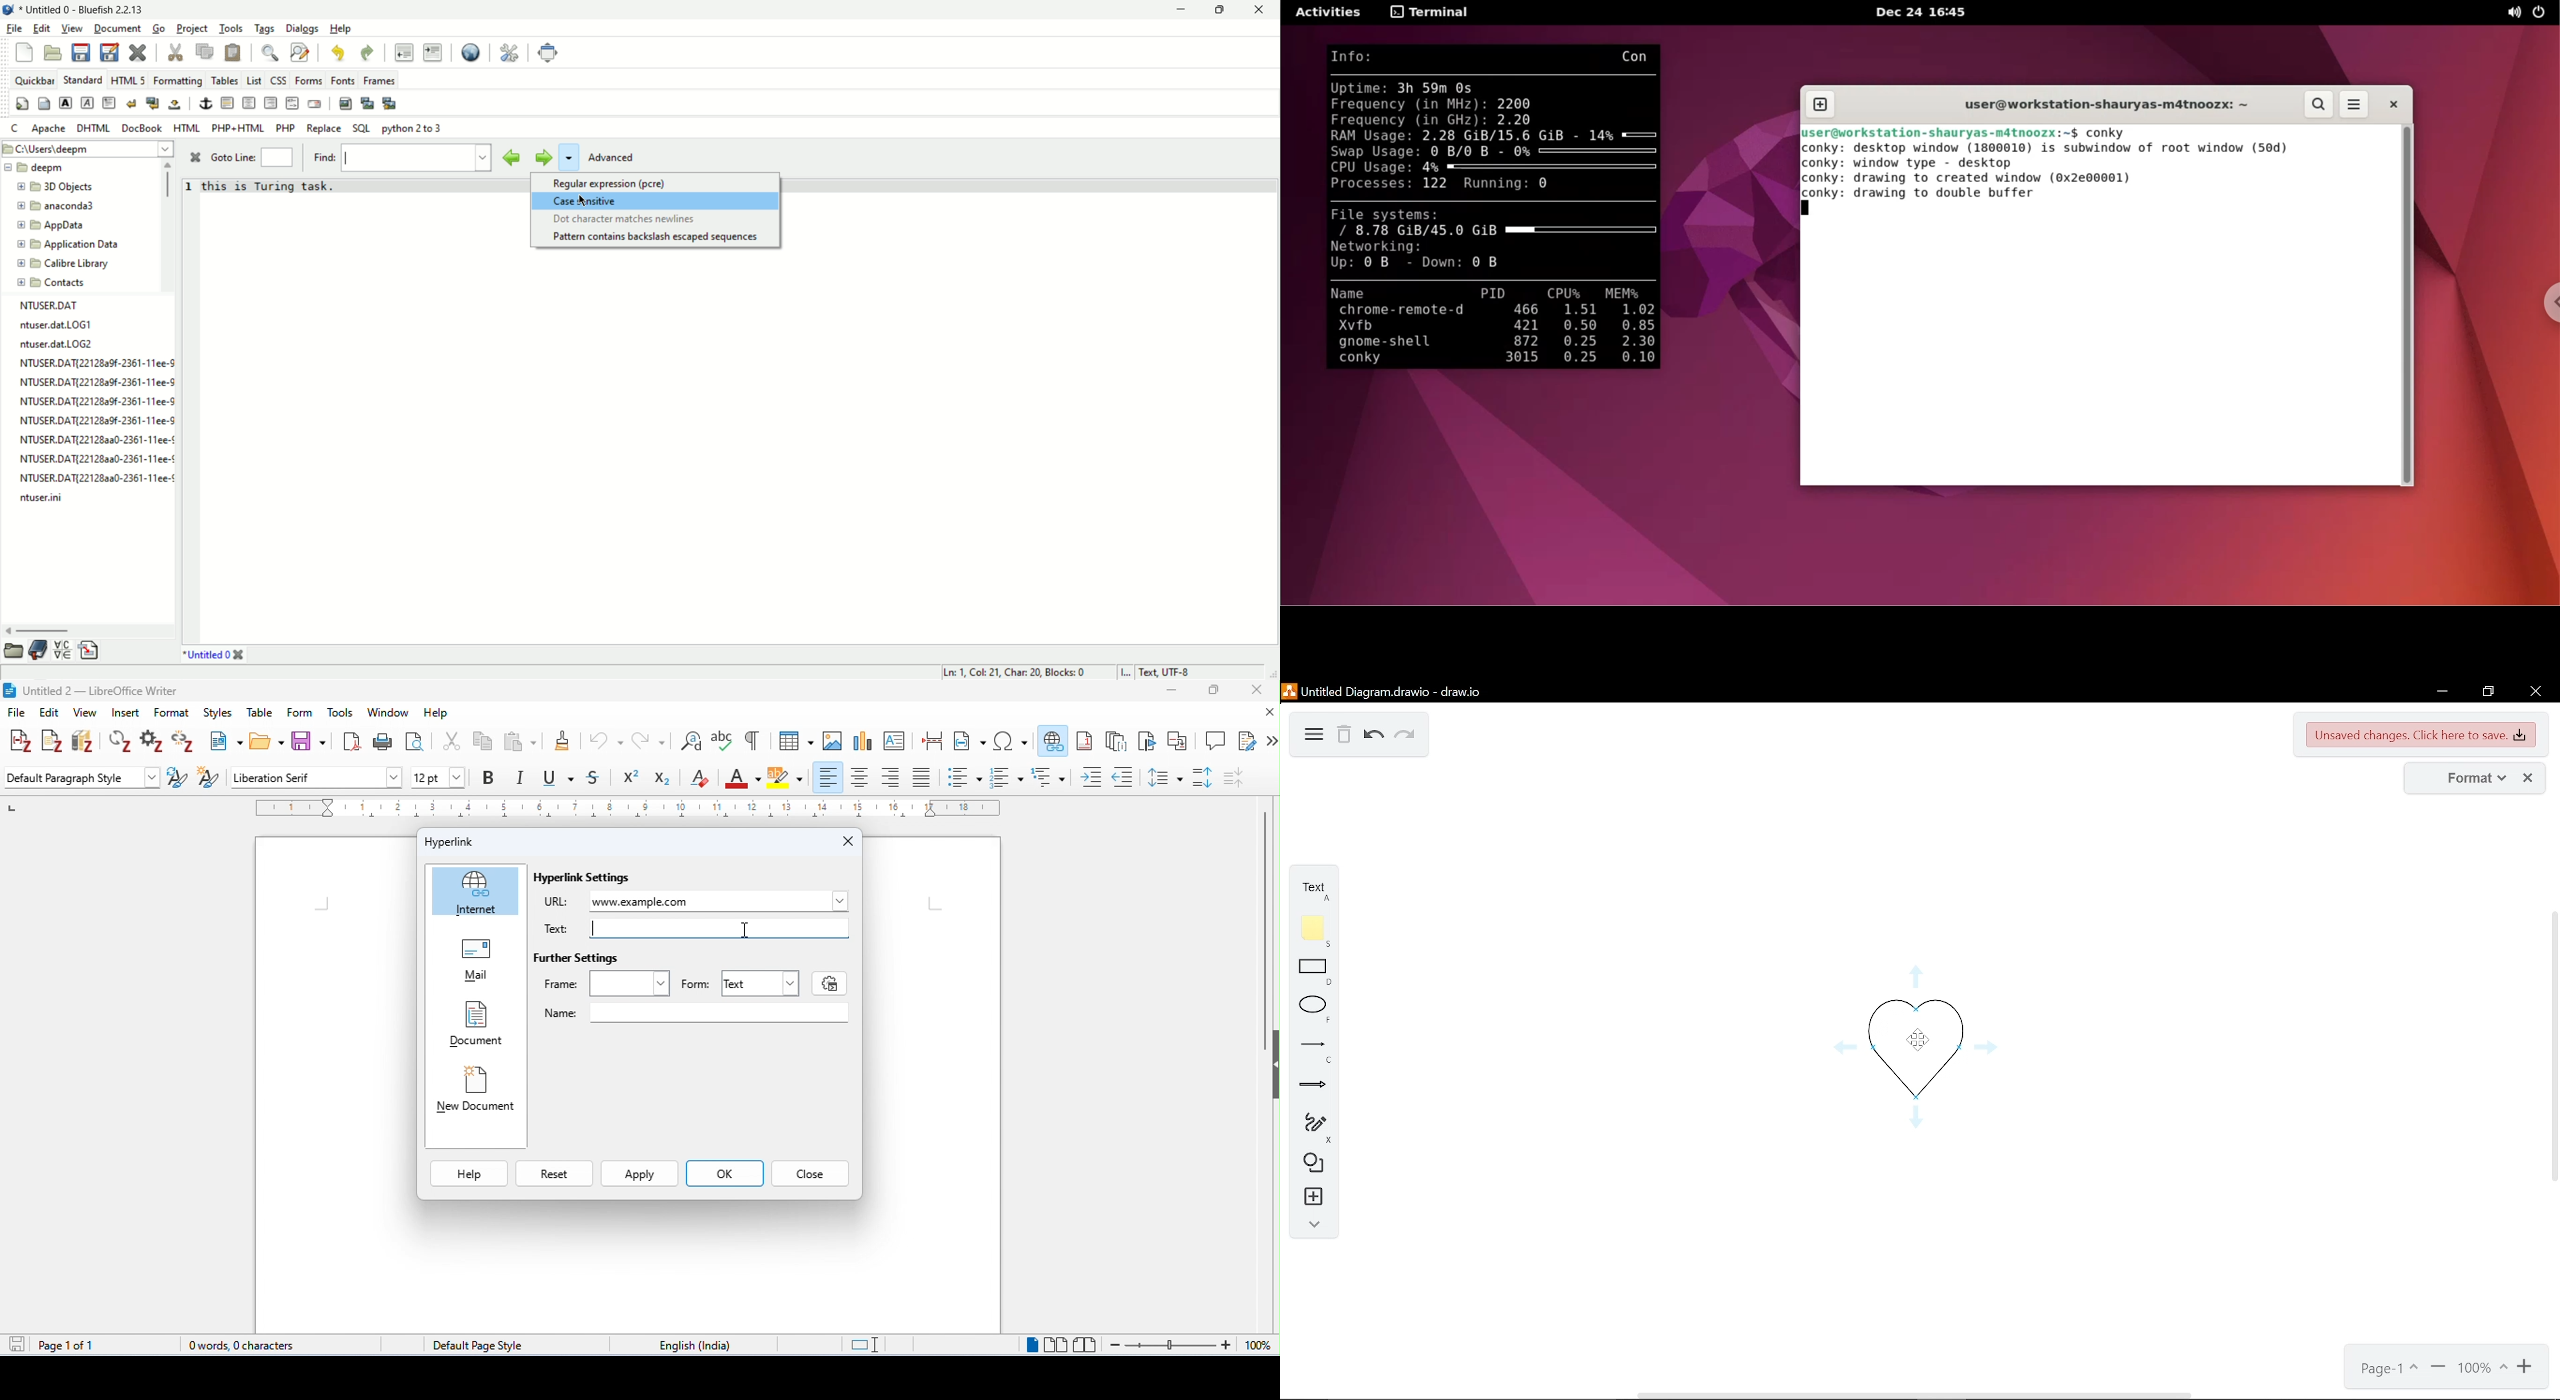  I want to click on emphasis, so click(89, 103).